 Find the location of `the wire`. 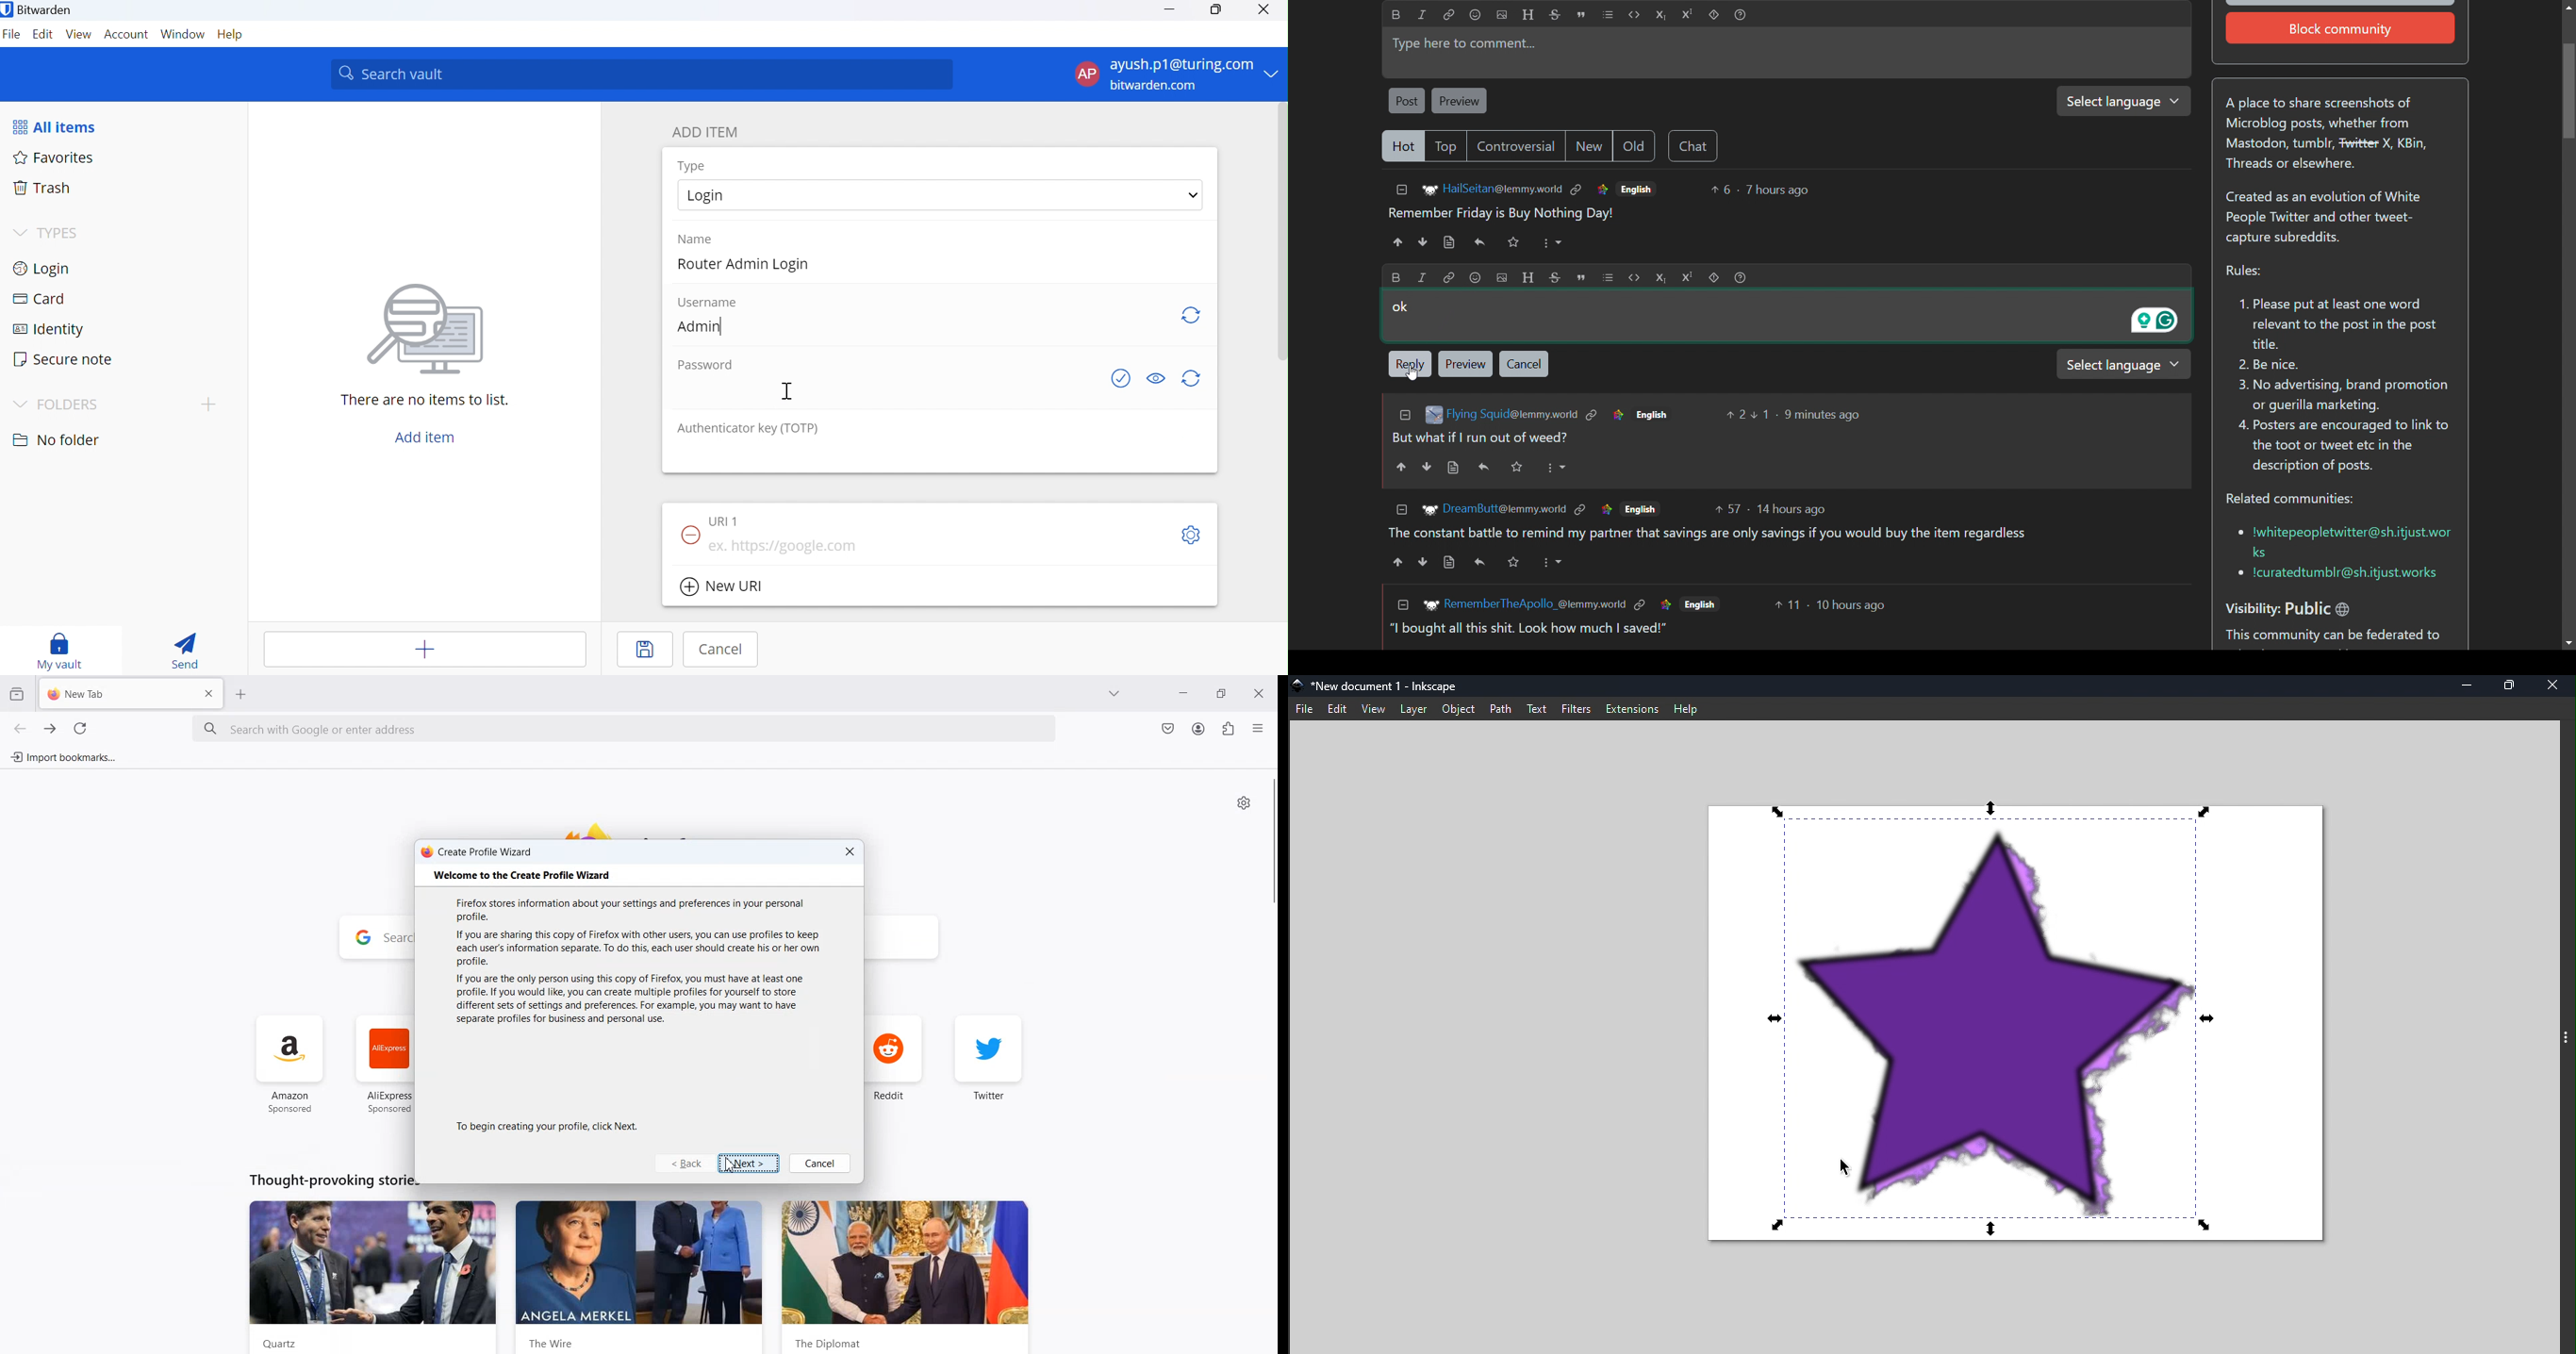

the wire is located at coordinates (640, 1277).